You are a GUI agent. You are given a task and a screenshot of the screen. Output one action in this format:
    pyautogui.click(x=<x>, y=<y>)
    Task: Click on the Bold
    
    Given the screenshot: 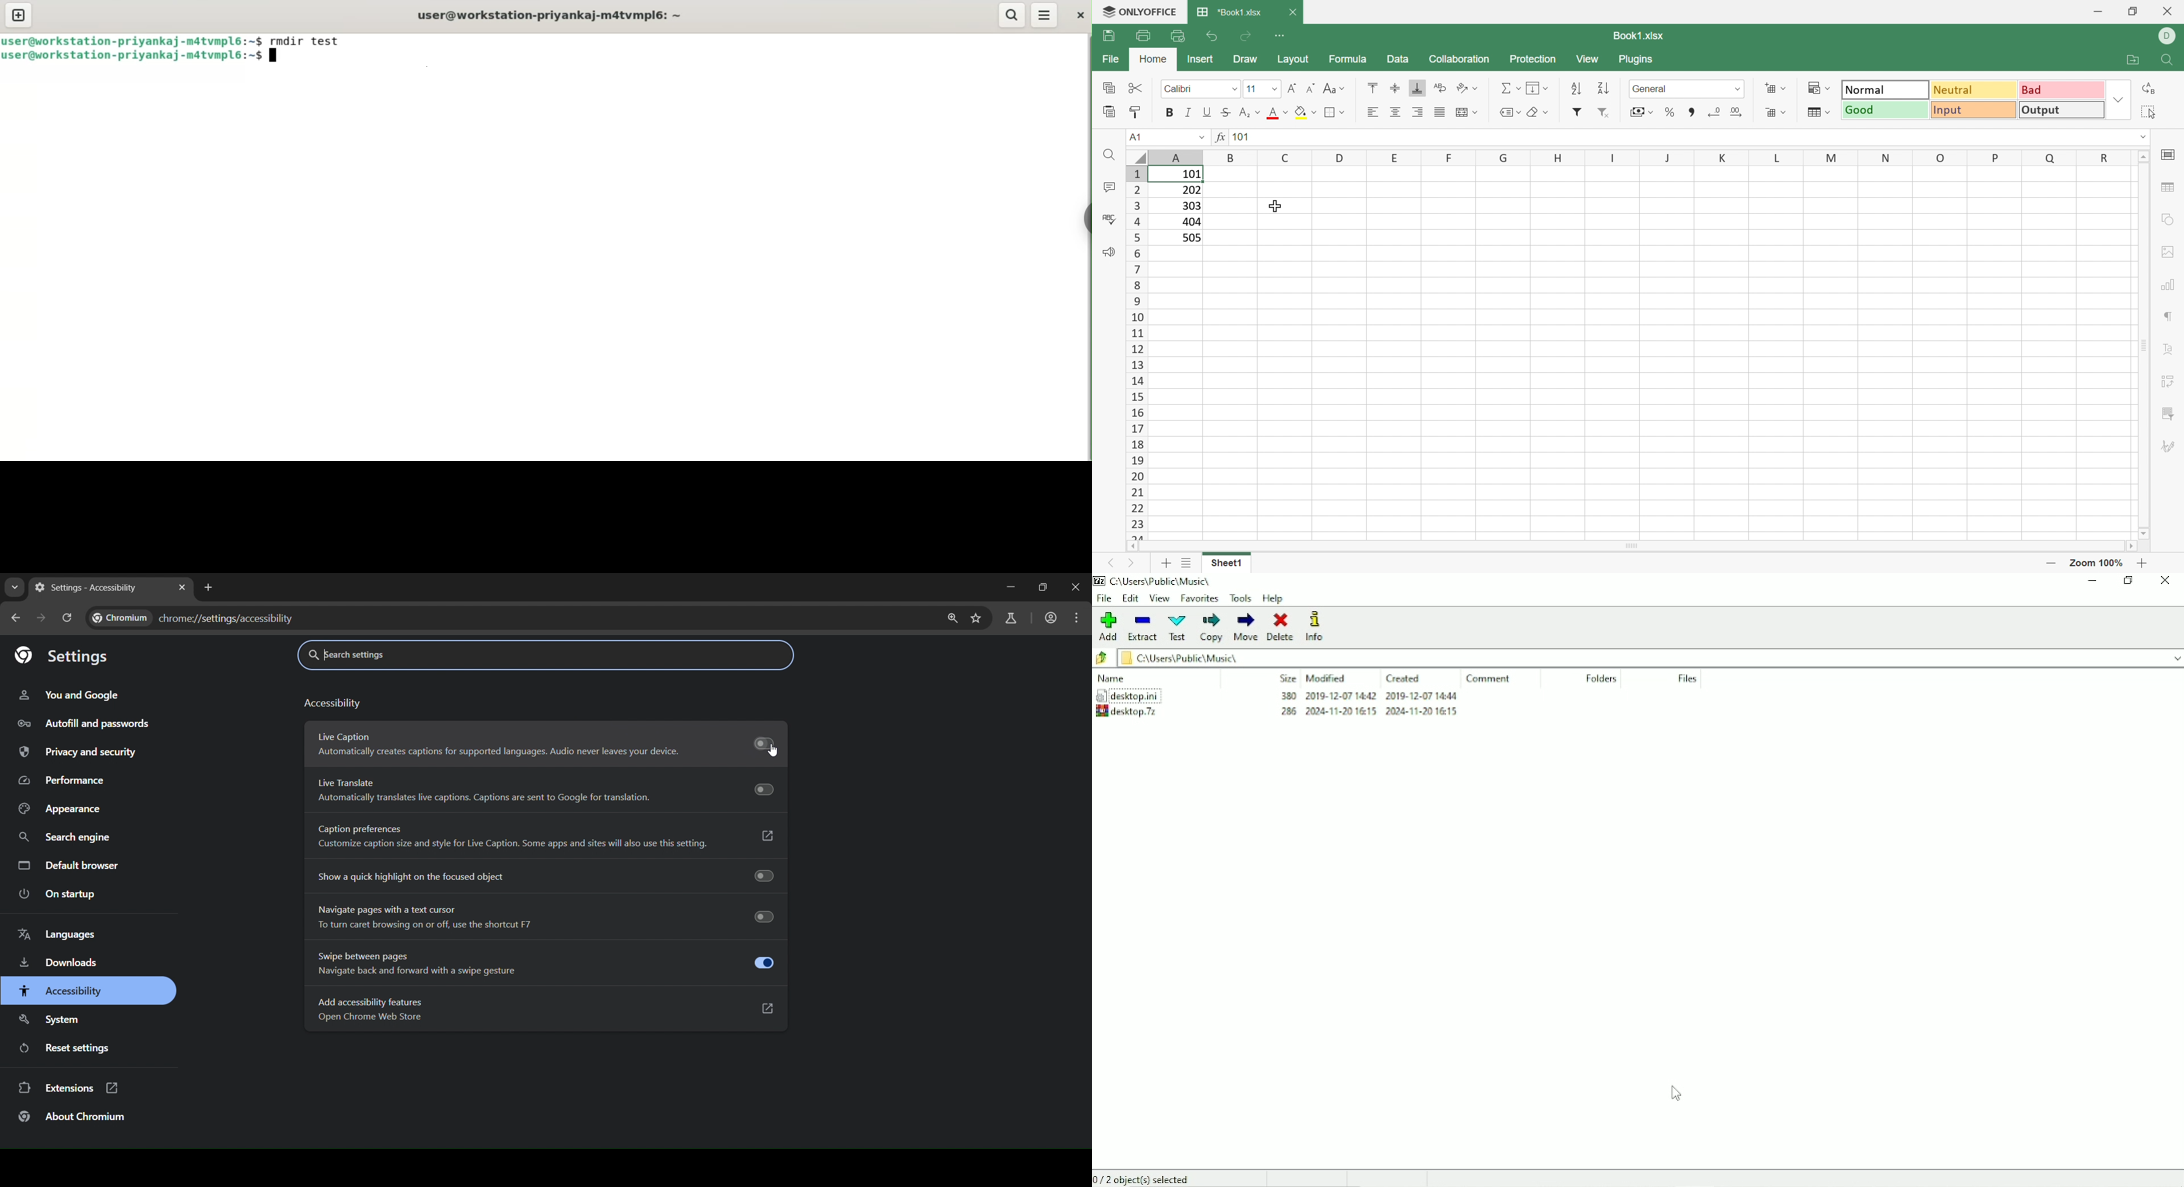 What is the action you would take?
    pyautogui.click(x=1169, y=112)
    